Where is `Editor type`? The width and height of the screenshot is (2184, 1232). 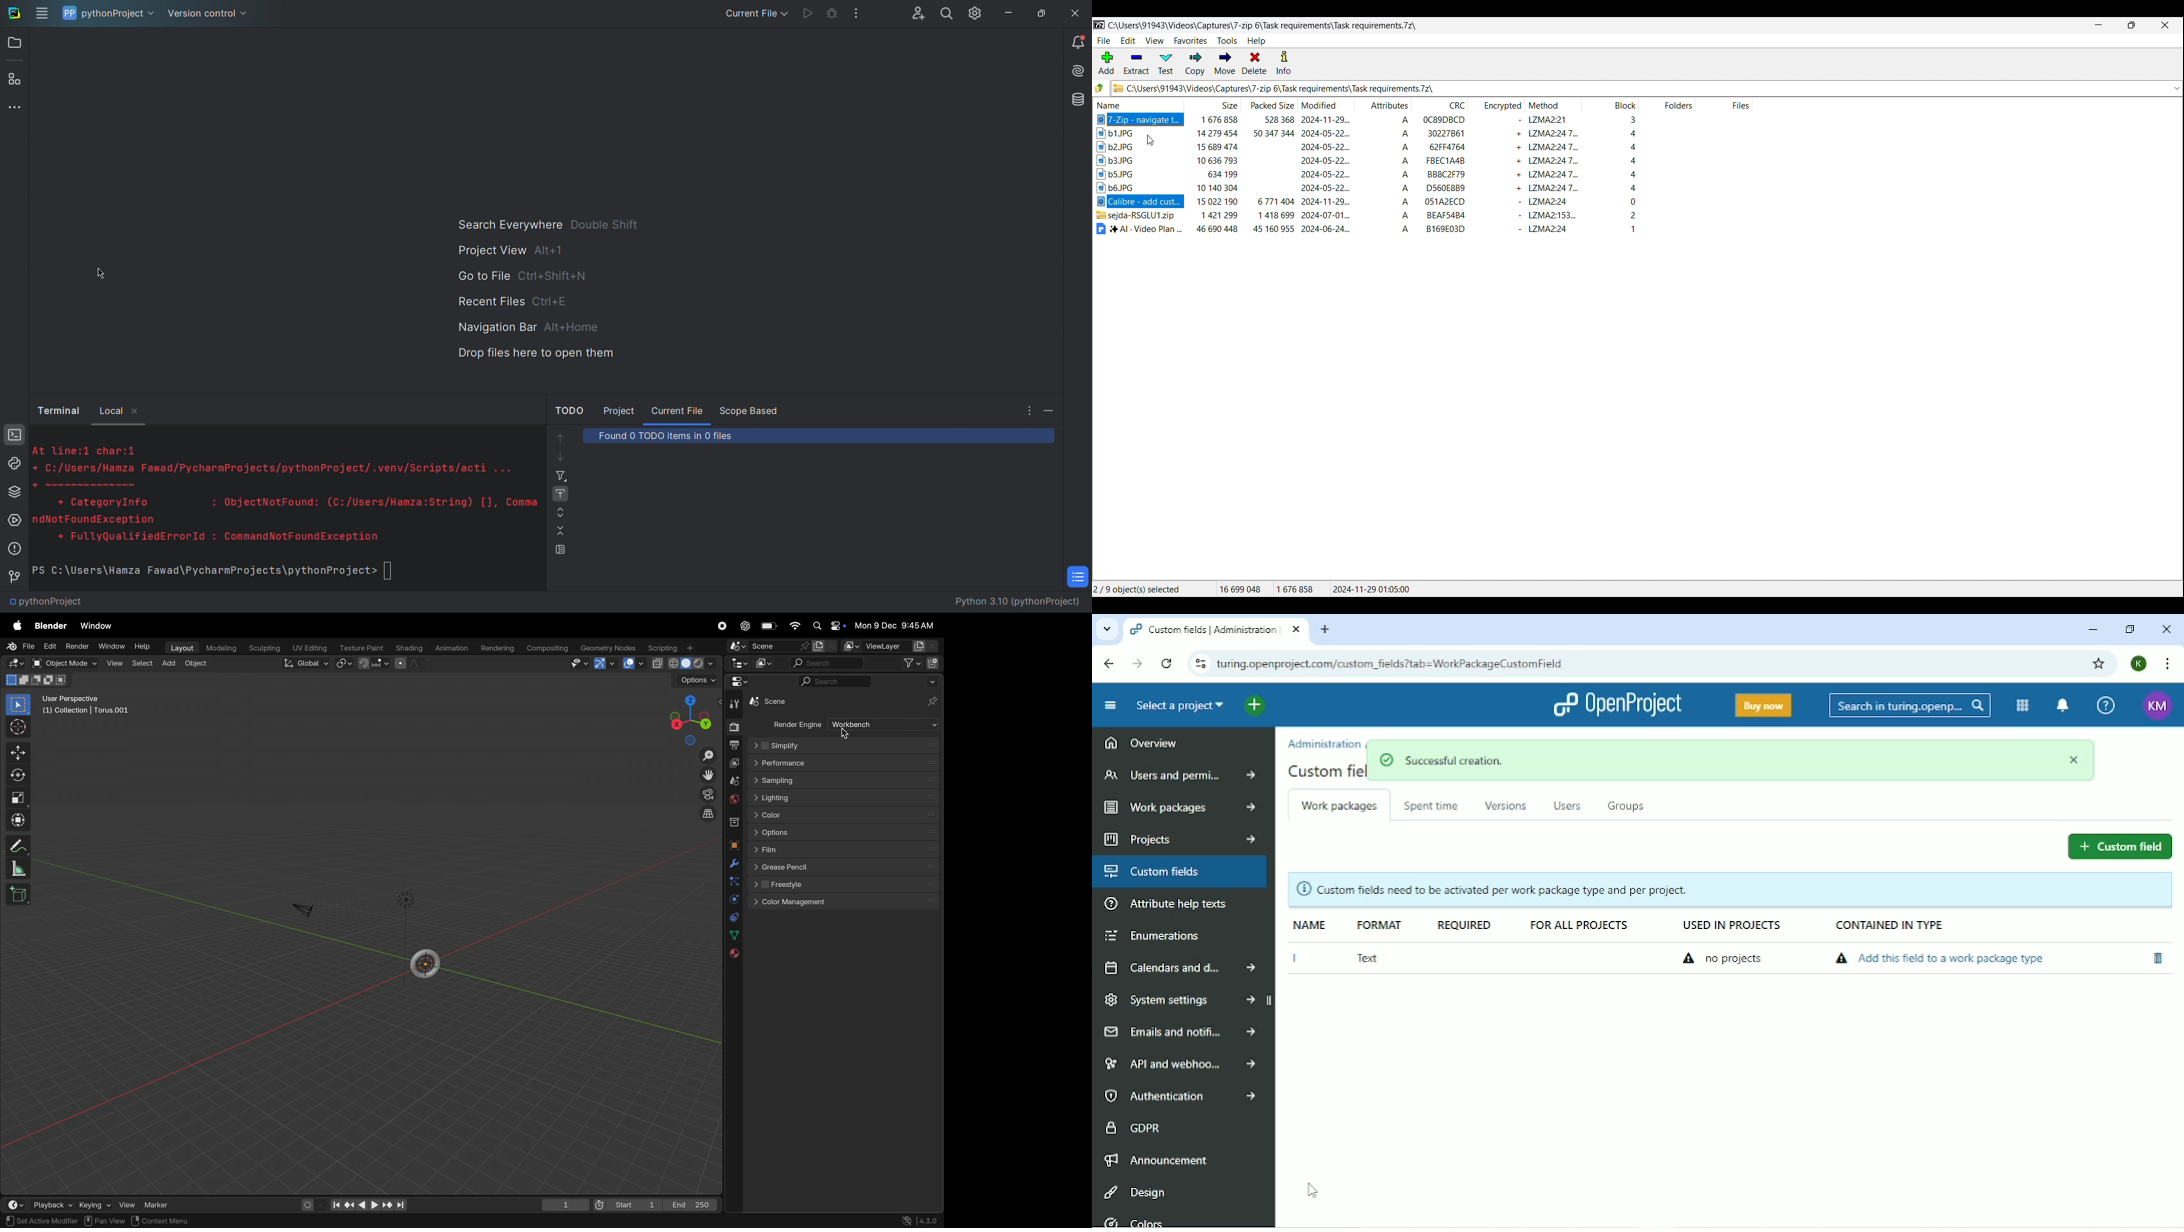 Editor type is located at coordinates (738, 664).